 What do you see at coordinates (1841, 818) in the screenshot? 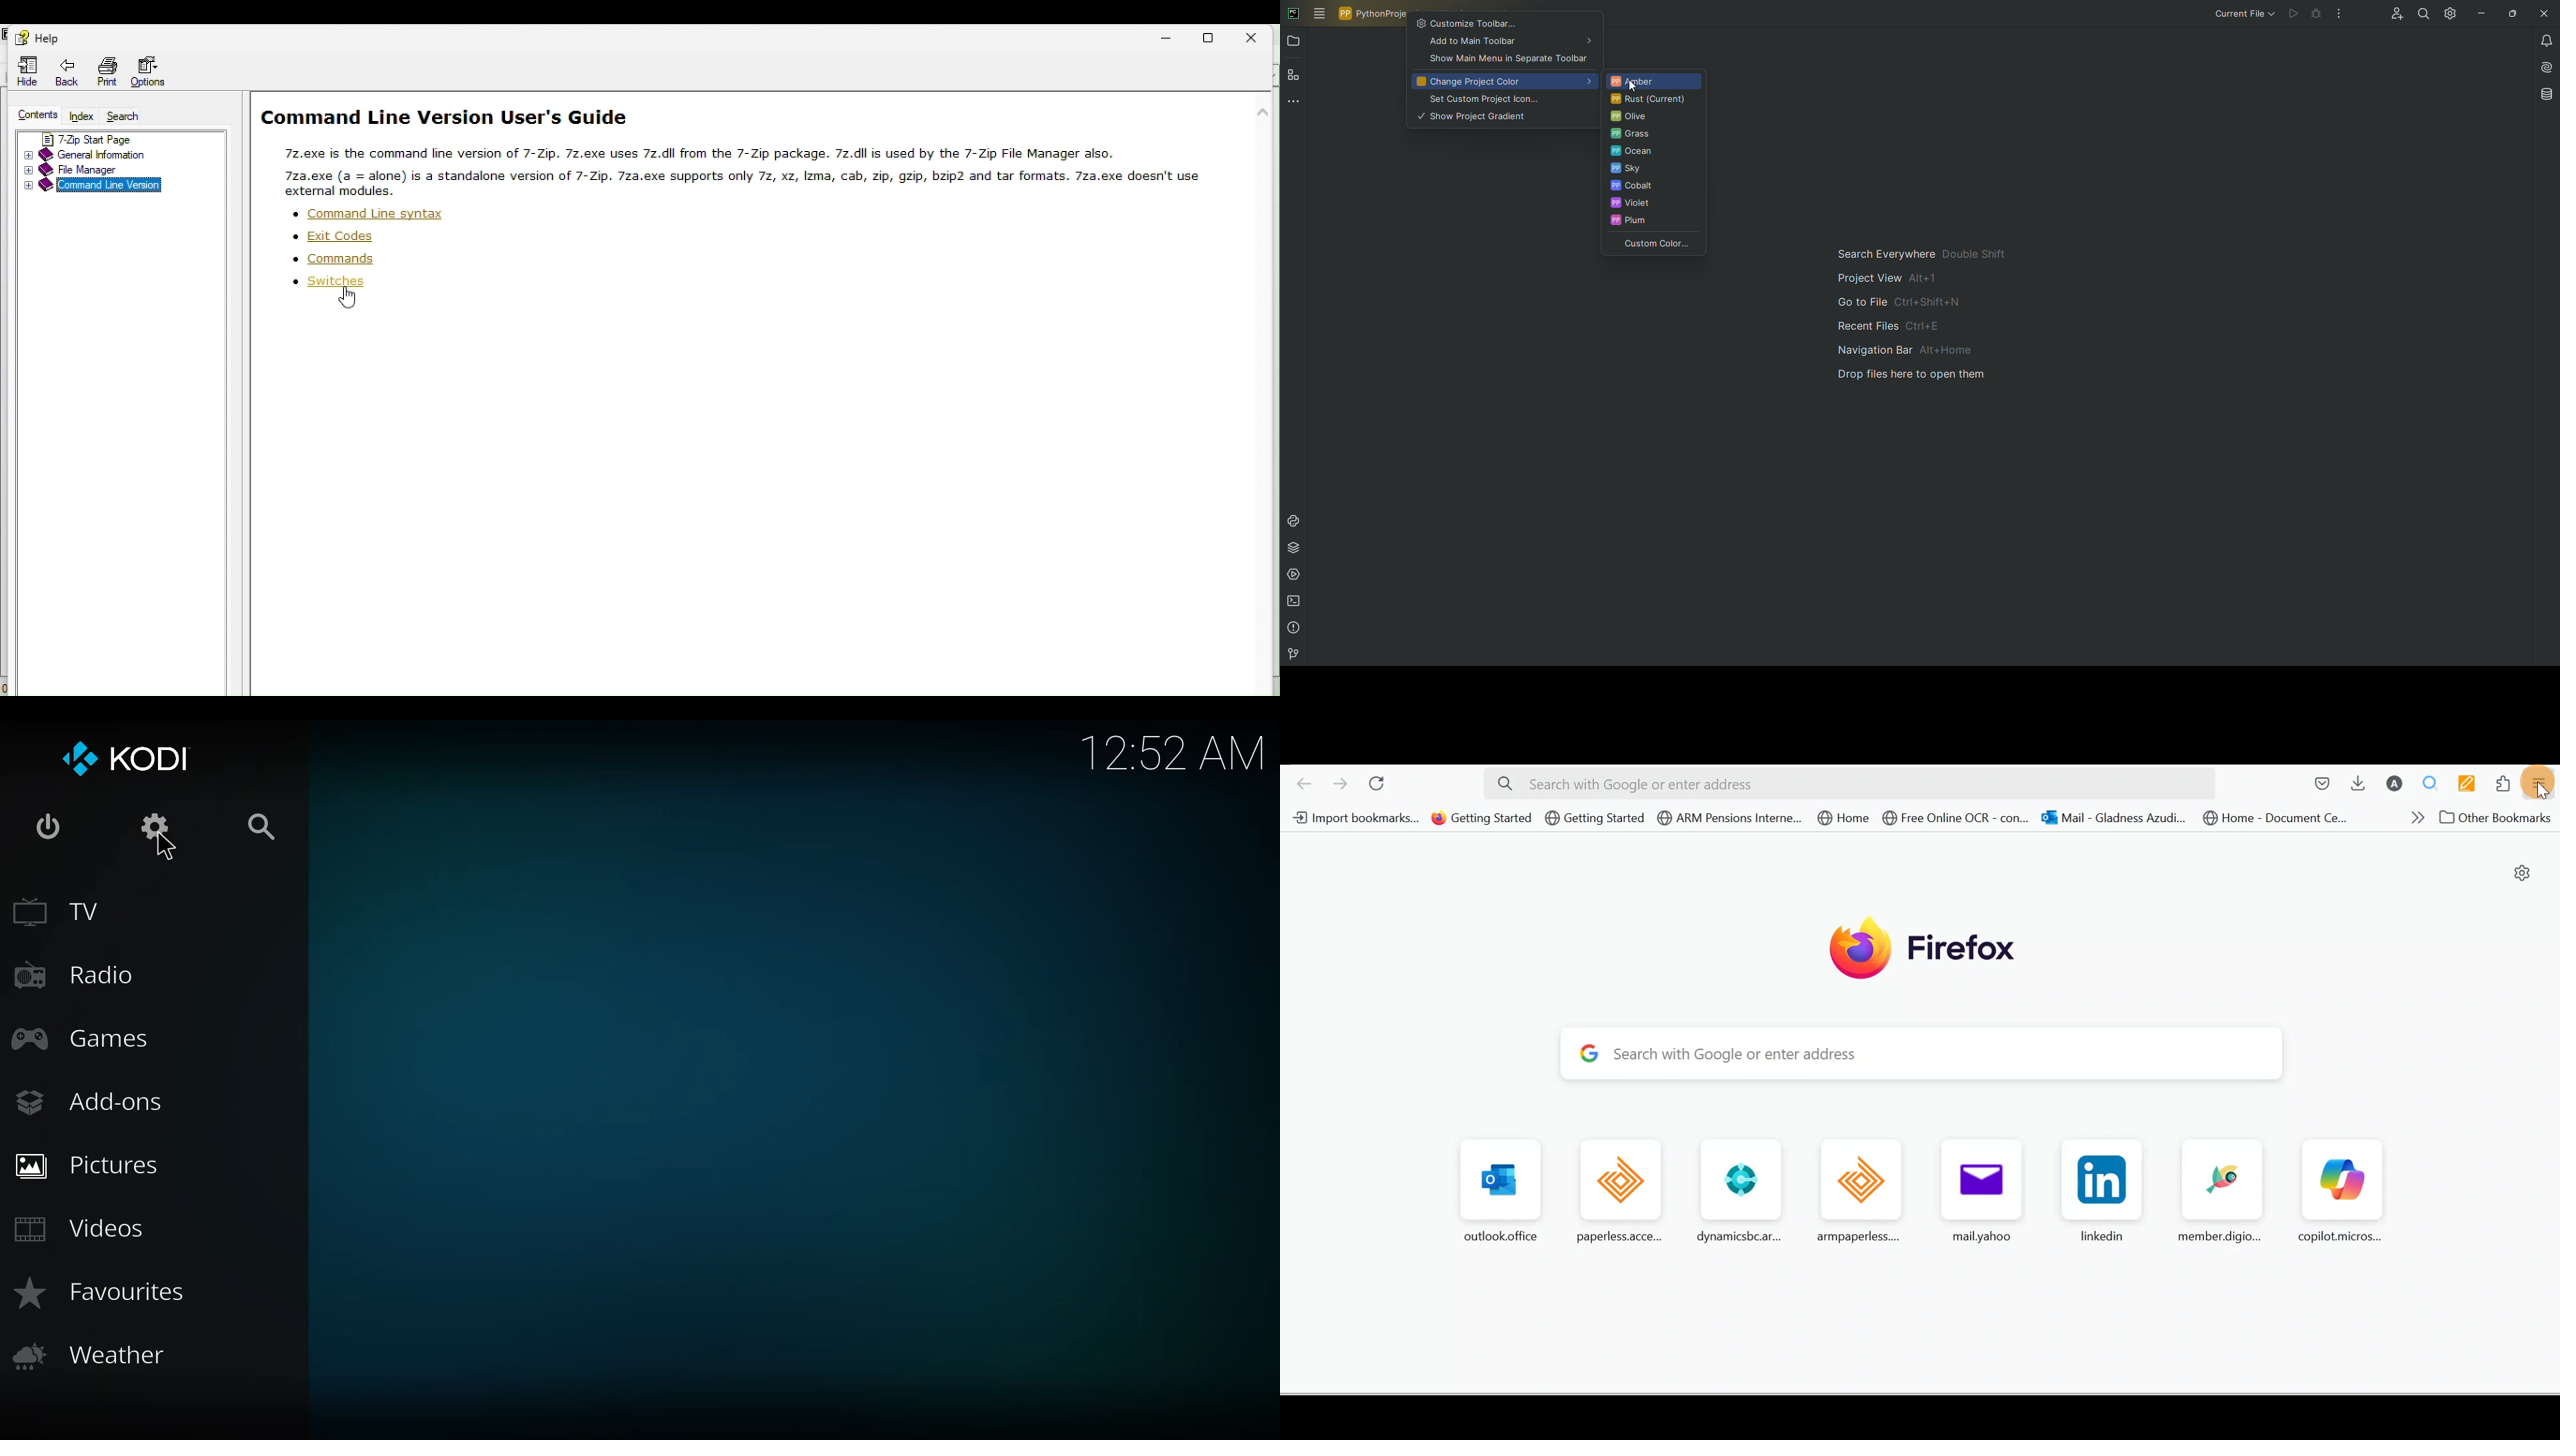
I see `Bookmark 5` at bounding box center [1841, 818].